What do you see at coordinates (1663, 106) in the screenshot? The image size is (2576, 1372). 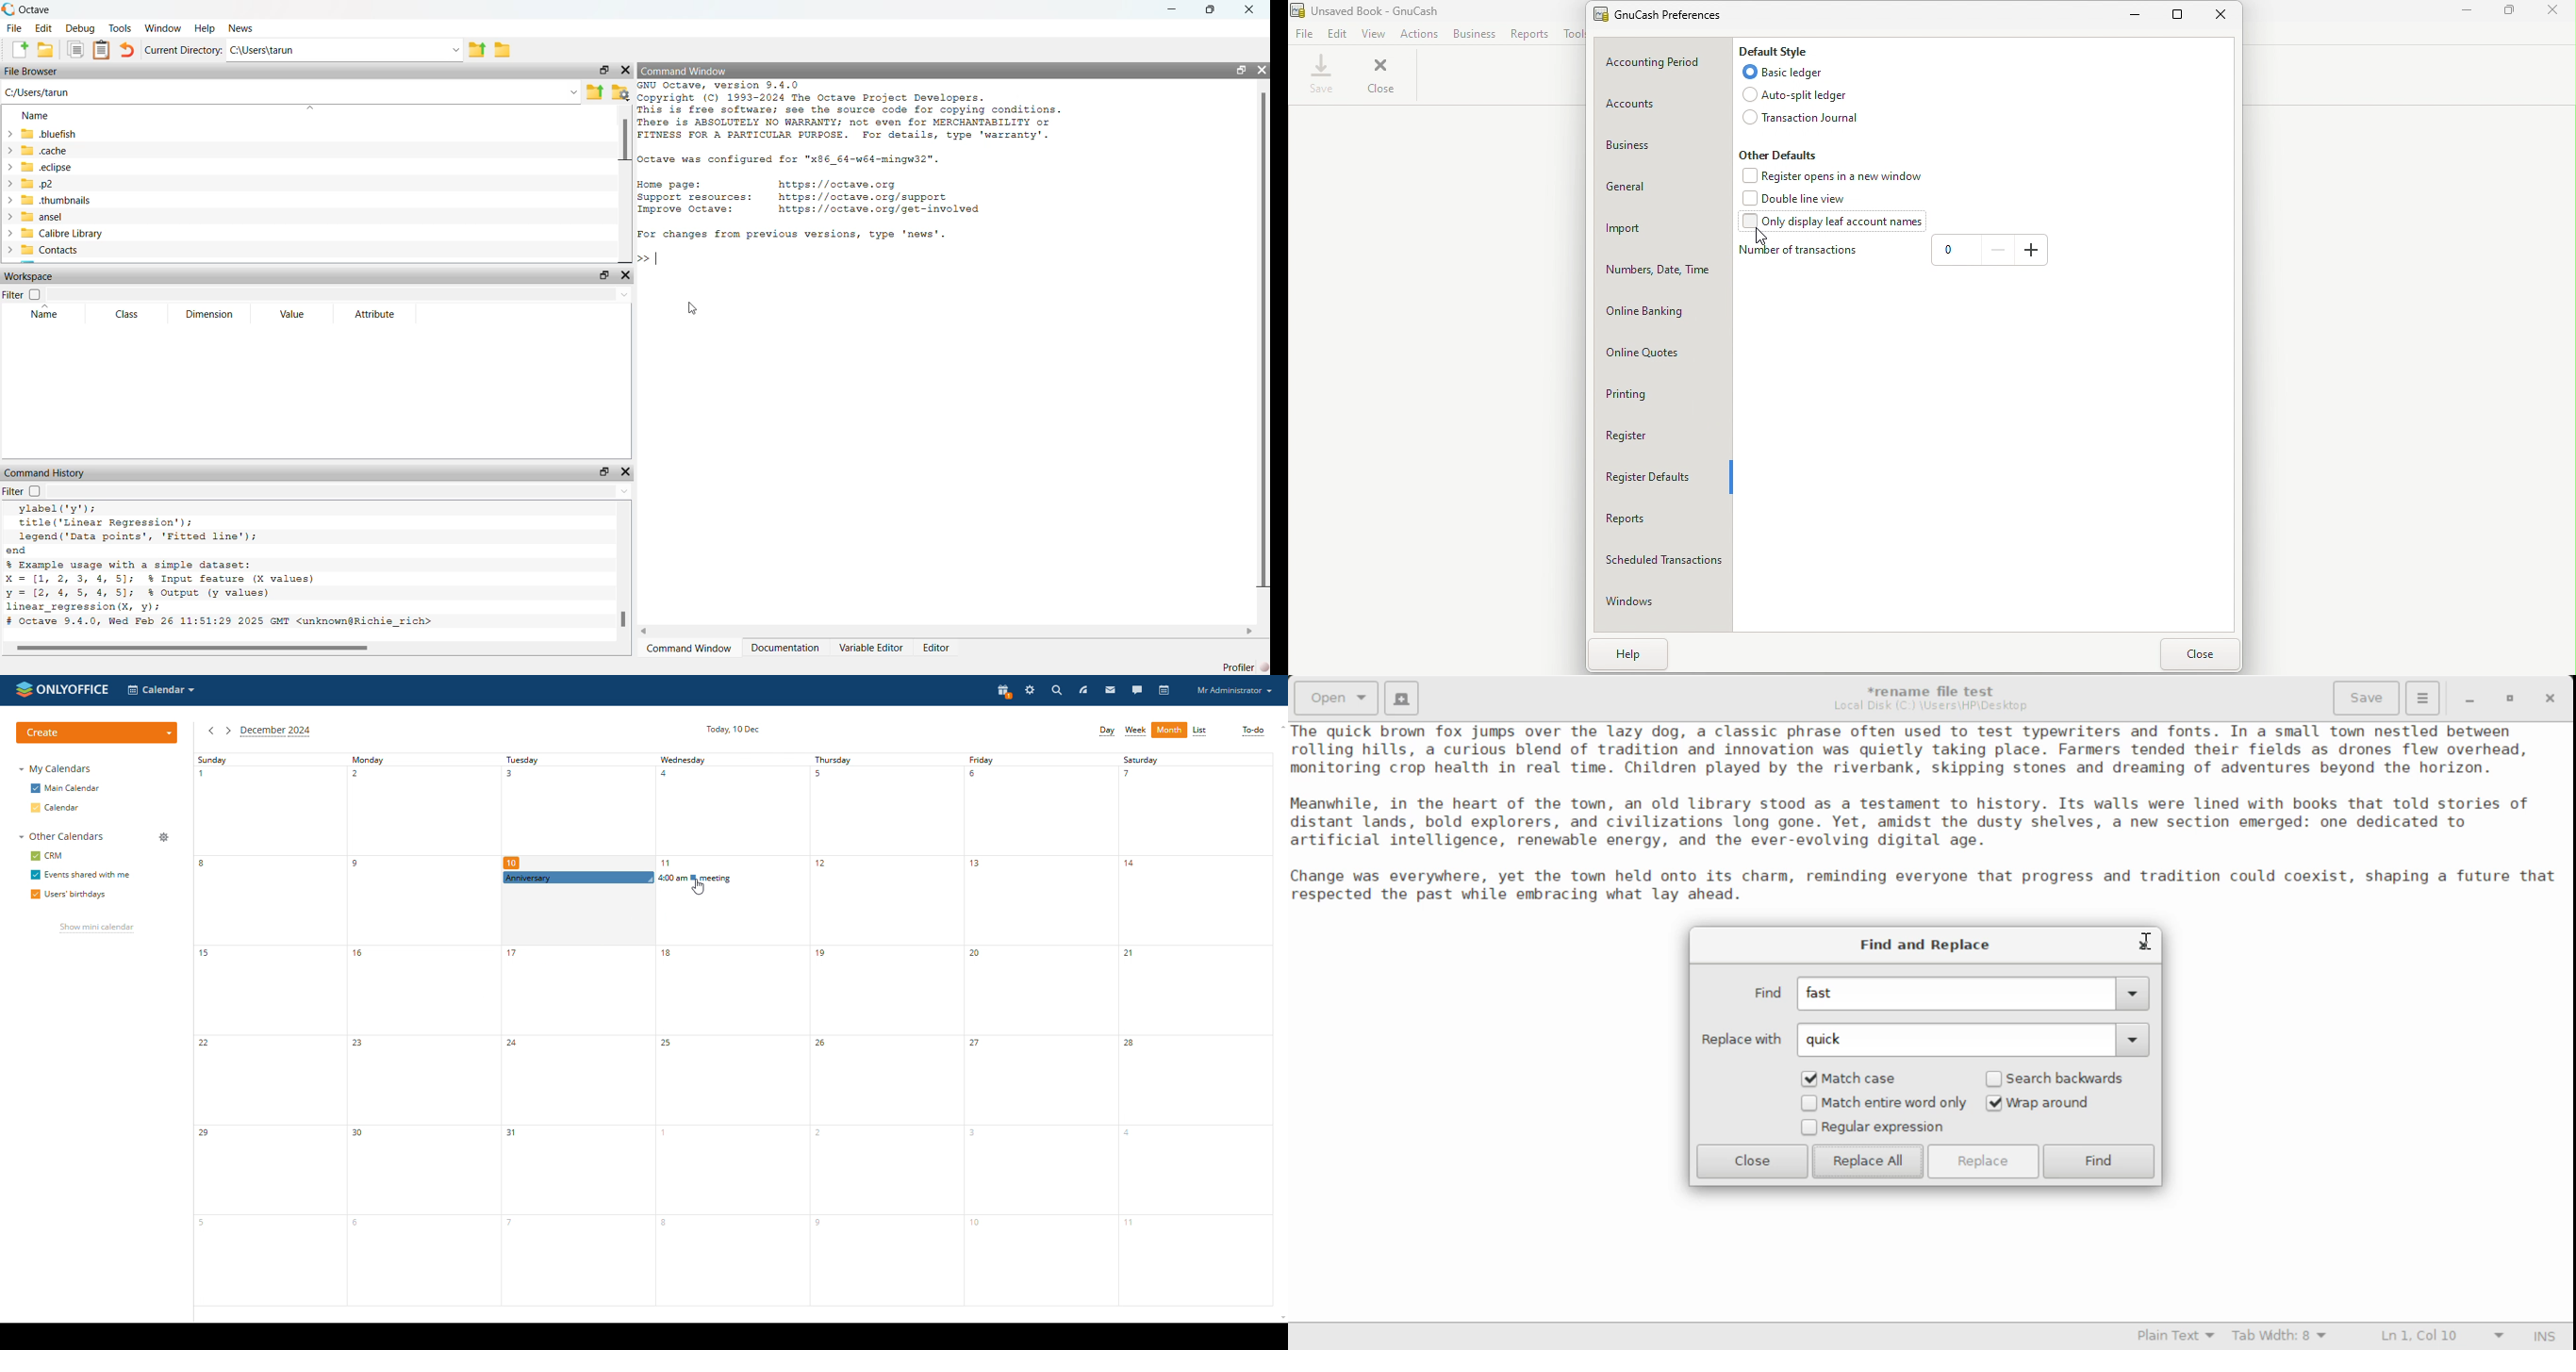 I see `Account` at bounding box center [1663, 106].